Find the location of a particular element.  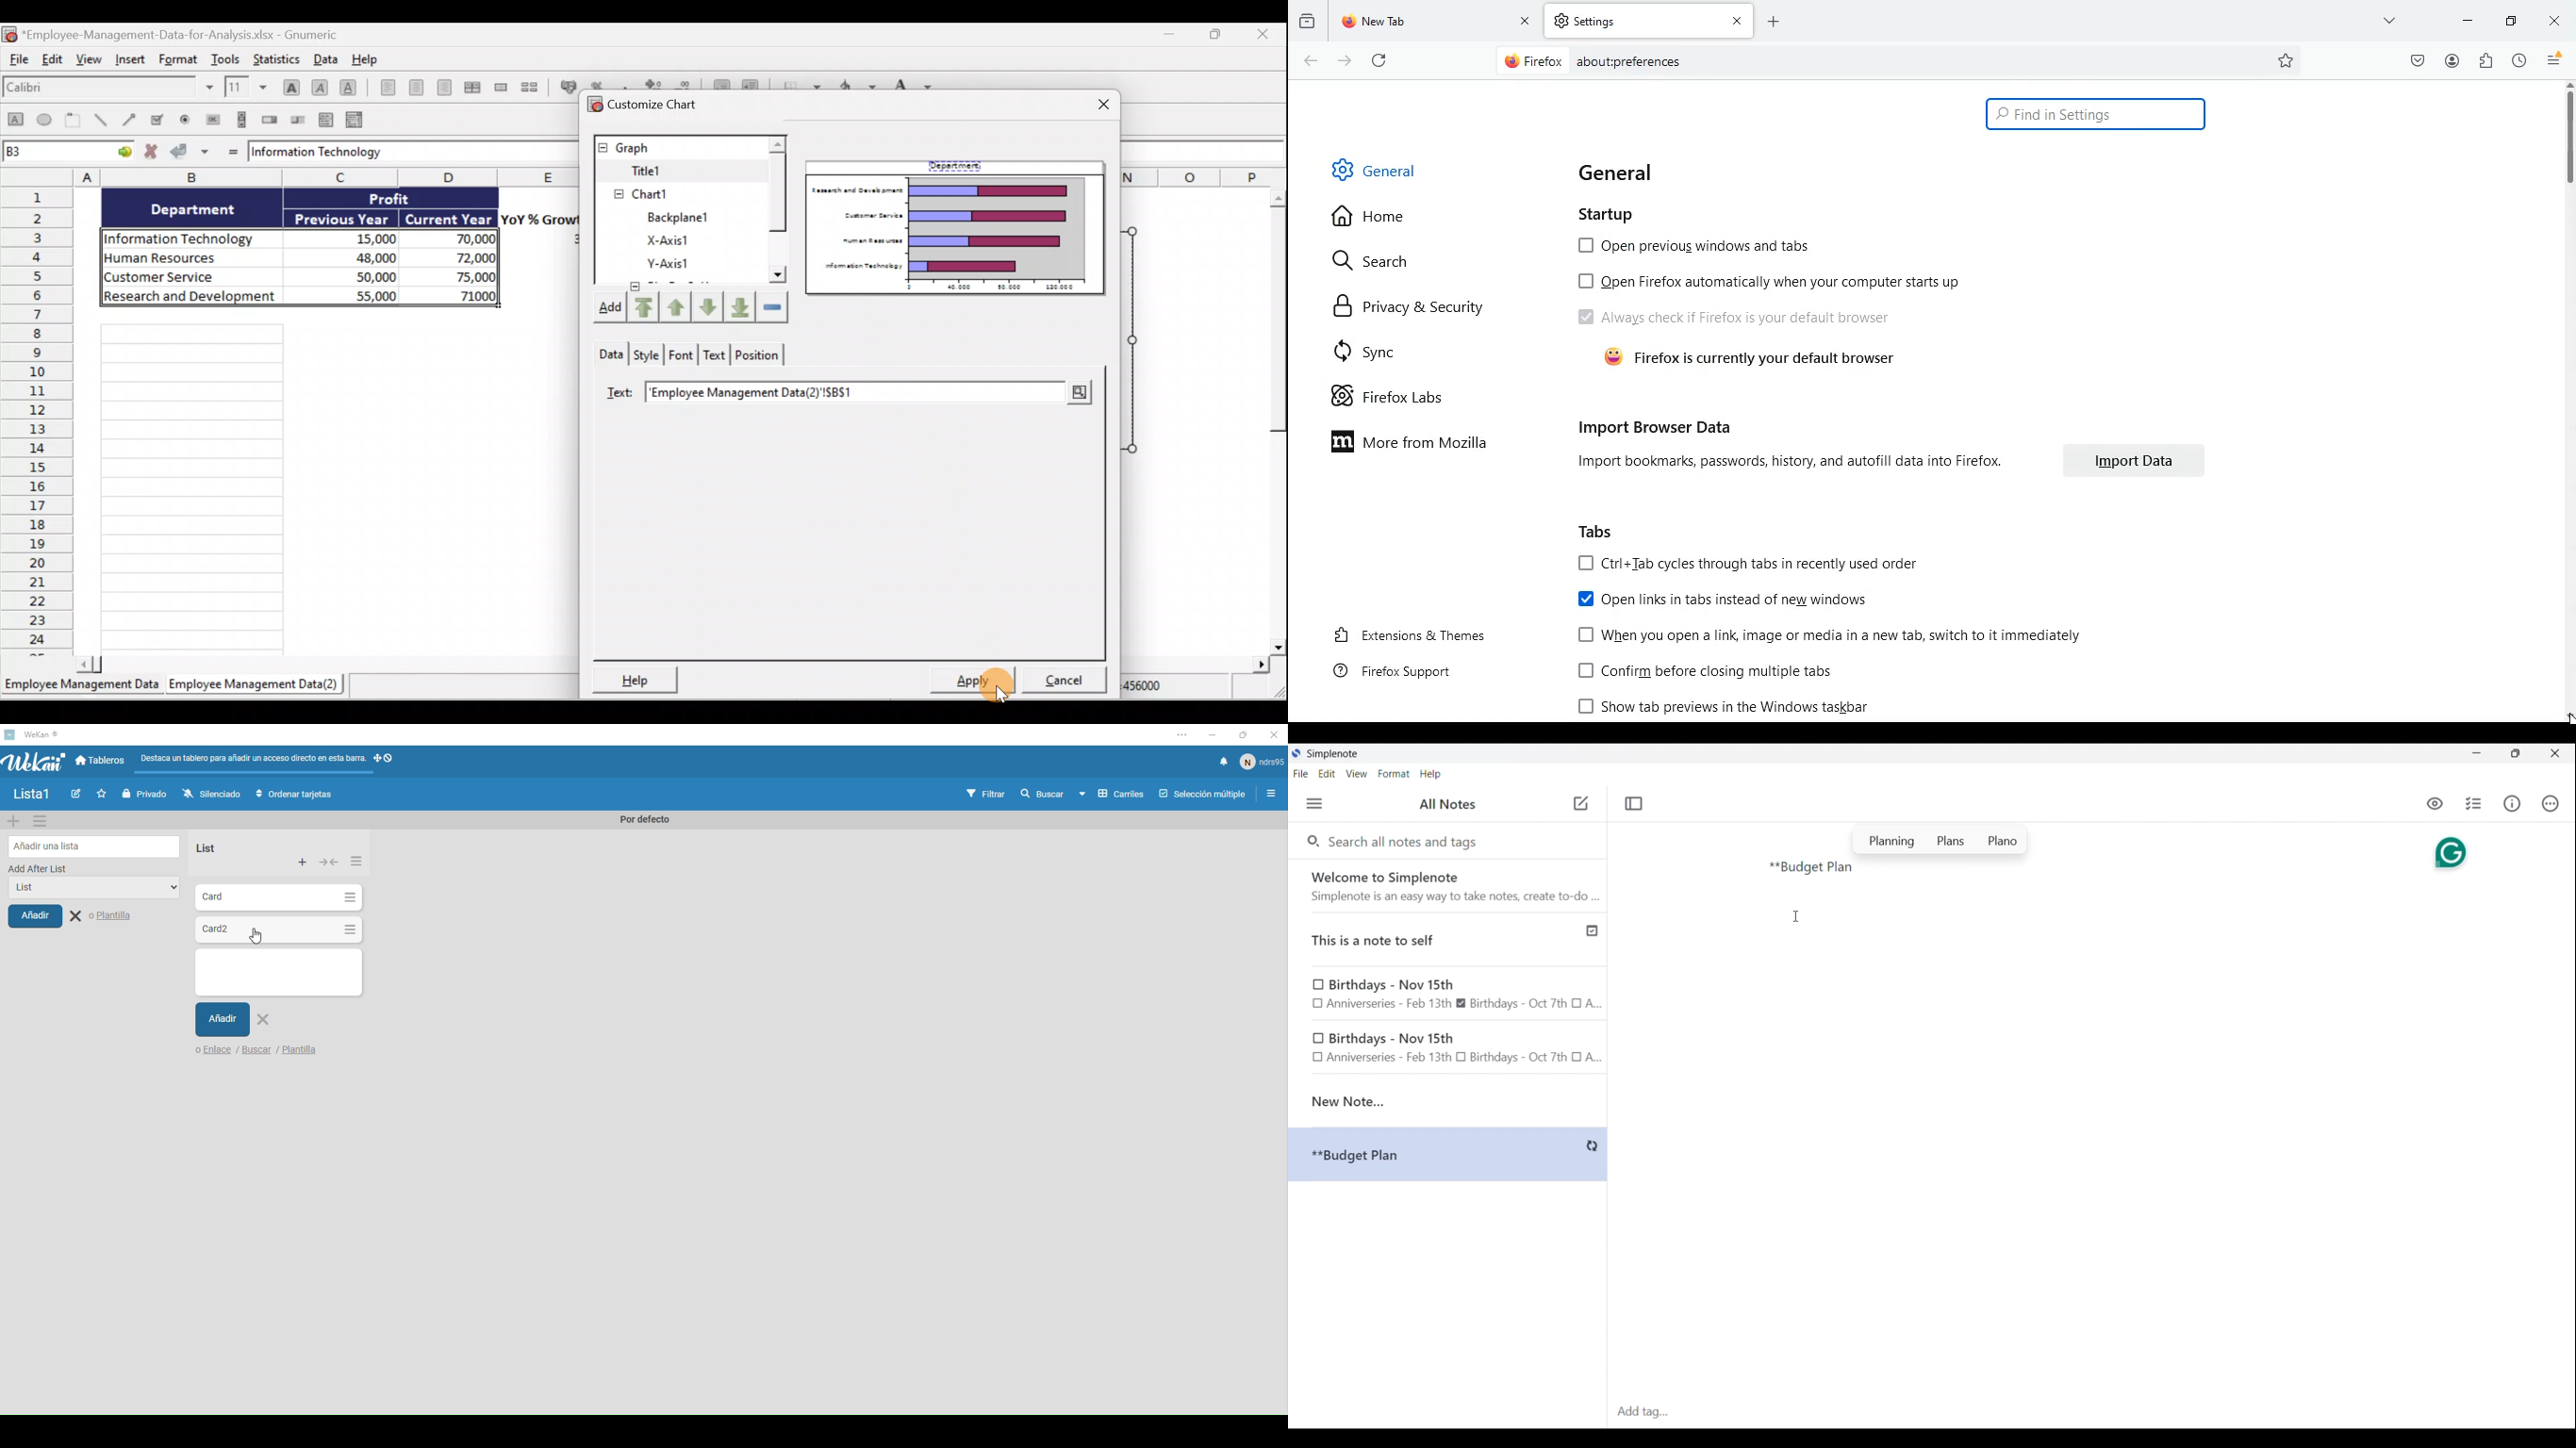

minimize is located at coordinates (2509, 20).